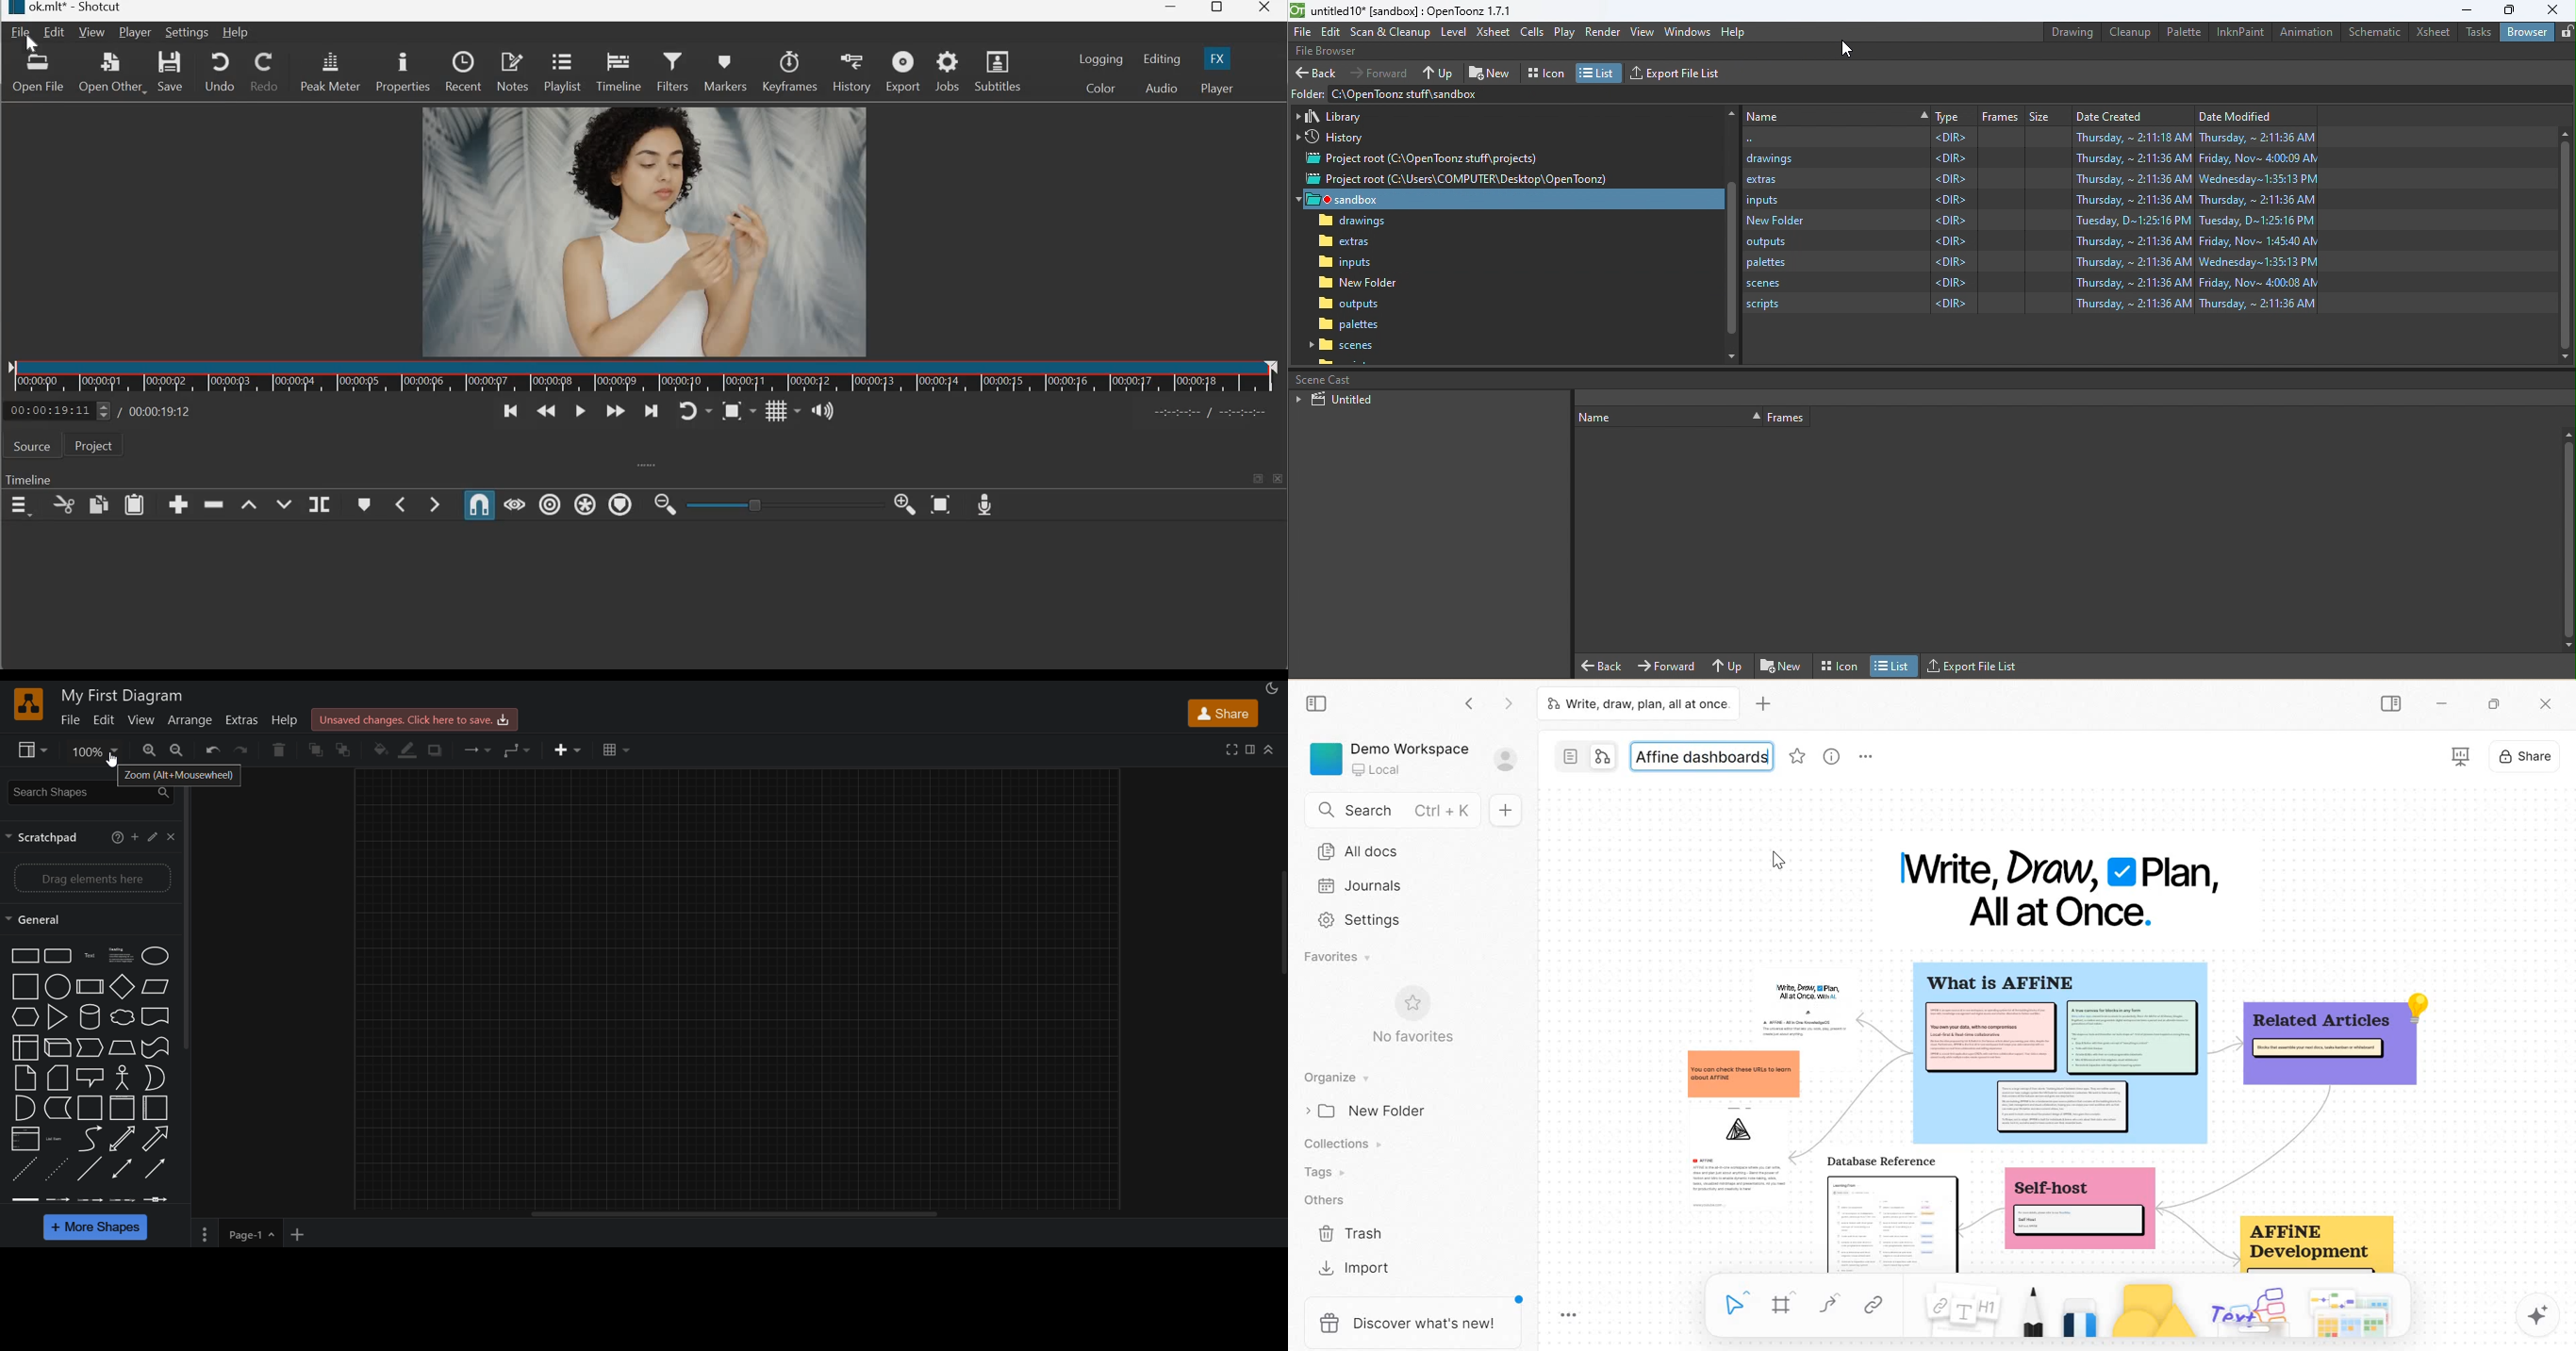 Image resolution: width=2576 pixels, height=1372 pixels. I want to click on undo, so click(215, 751).